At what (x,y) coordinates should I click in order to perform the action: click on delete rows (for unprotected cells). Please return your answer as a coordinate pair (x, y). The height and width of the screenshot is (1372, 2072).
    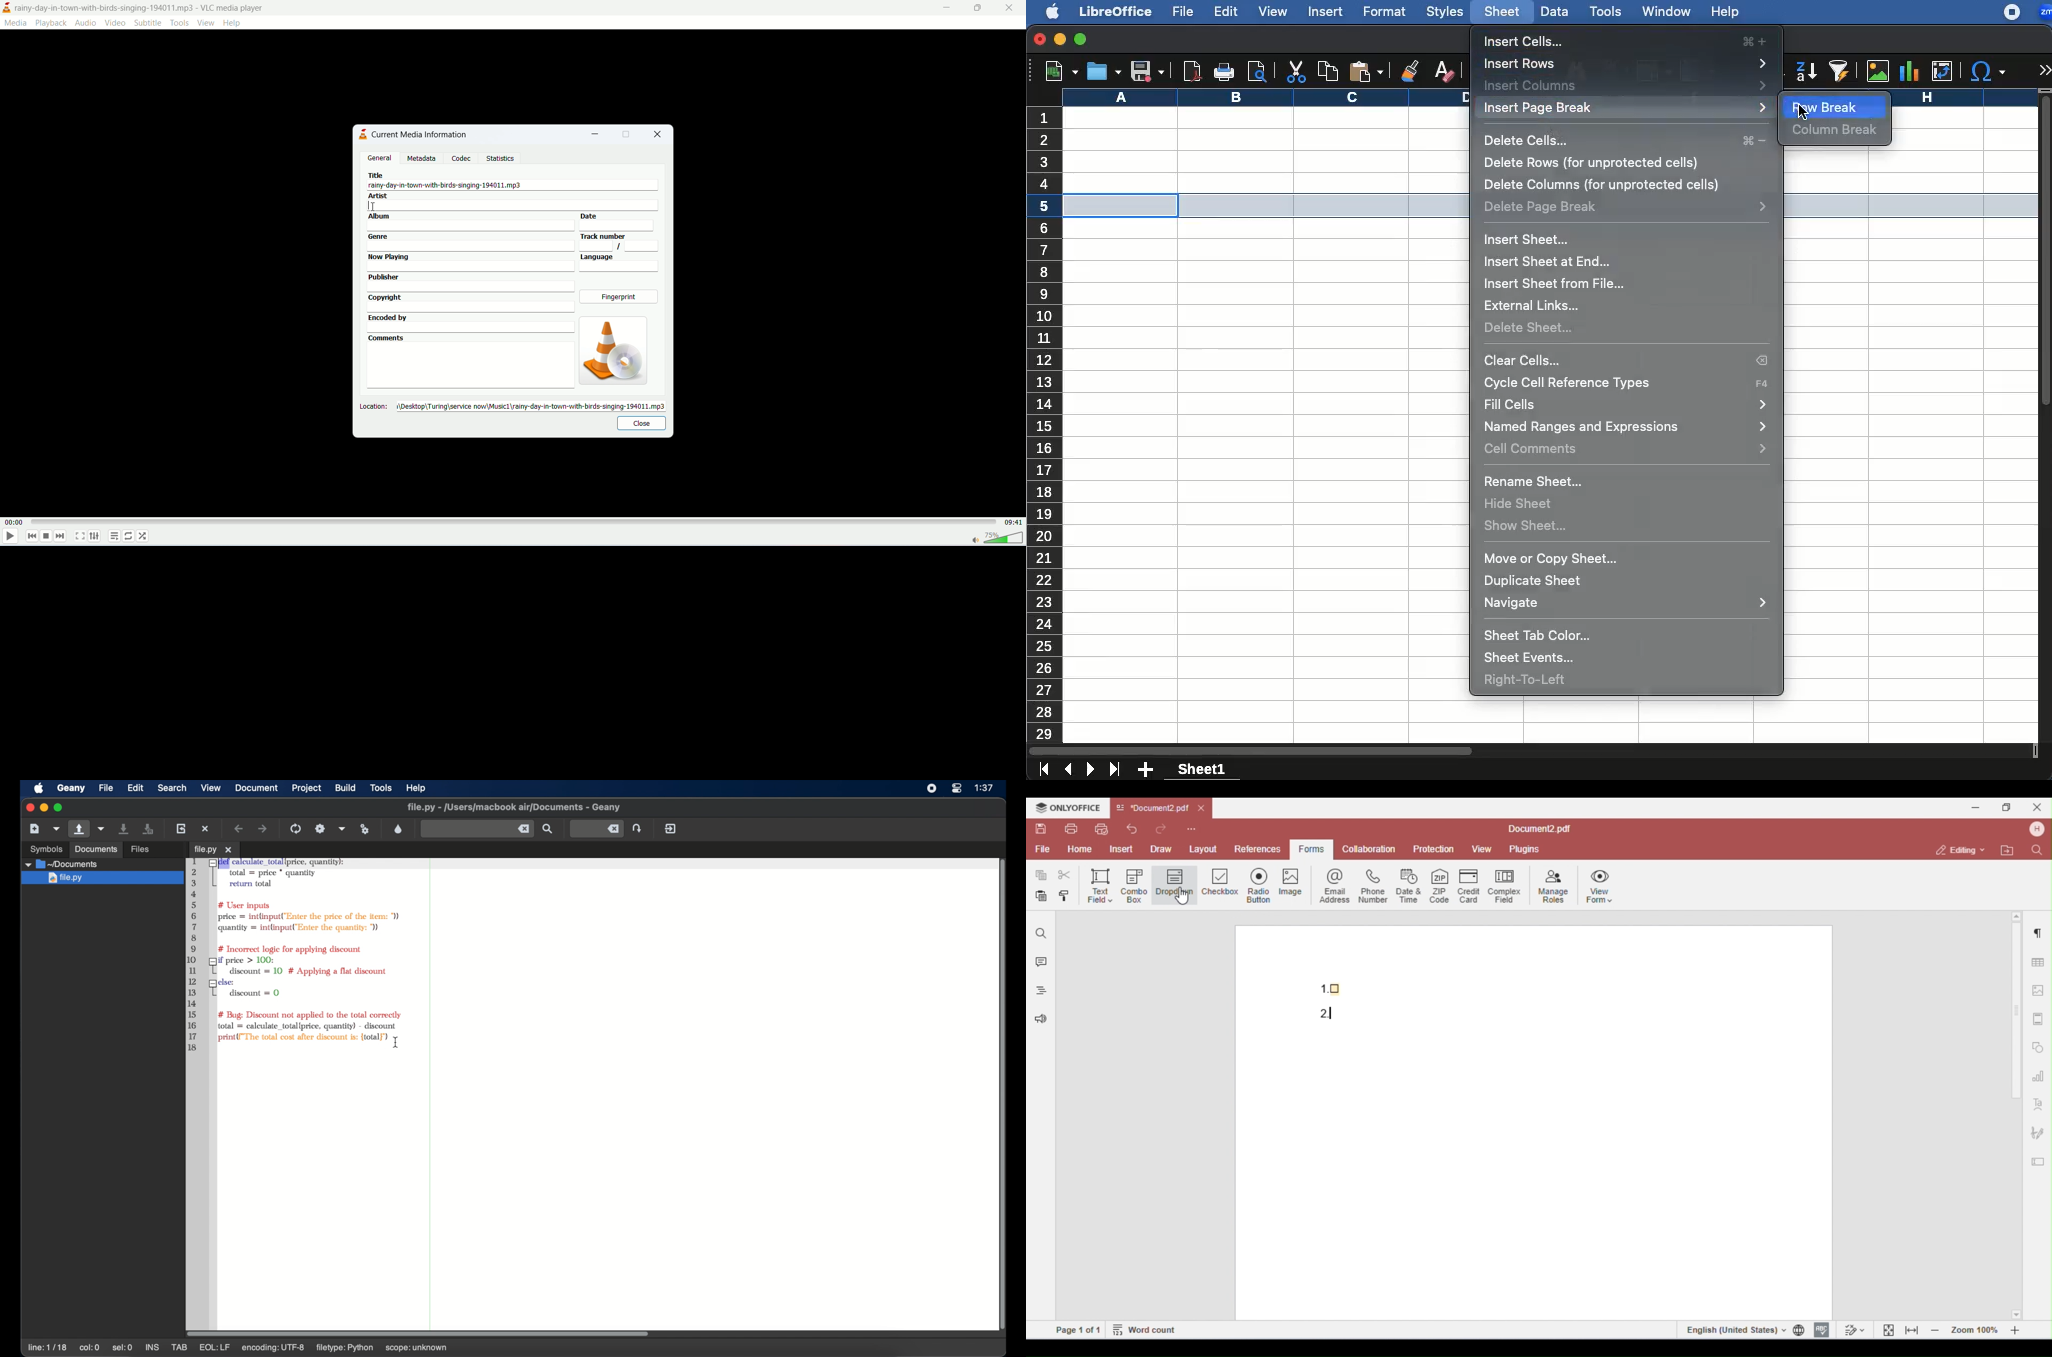
    Looking at the image, I should click on (1593, 163).